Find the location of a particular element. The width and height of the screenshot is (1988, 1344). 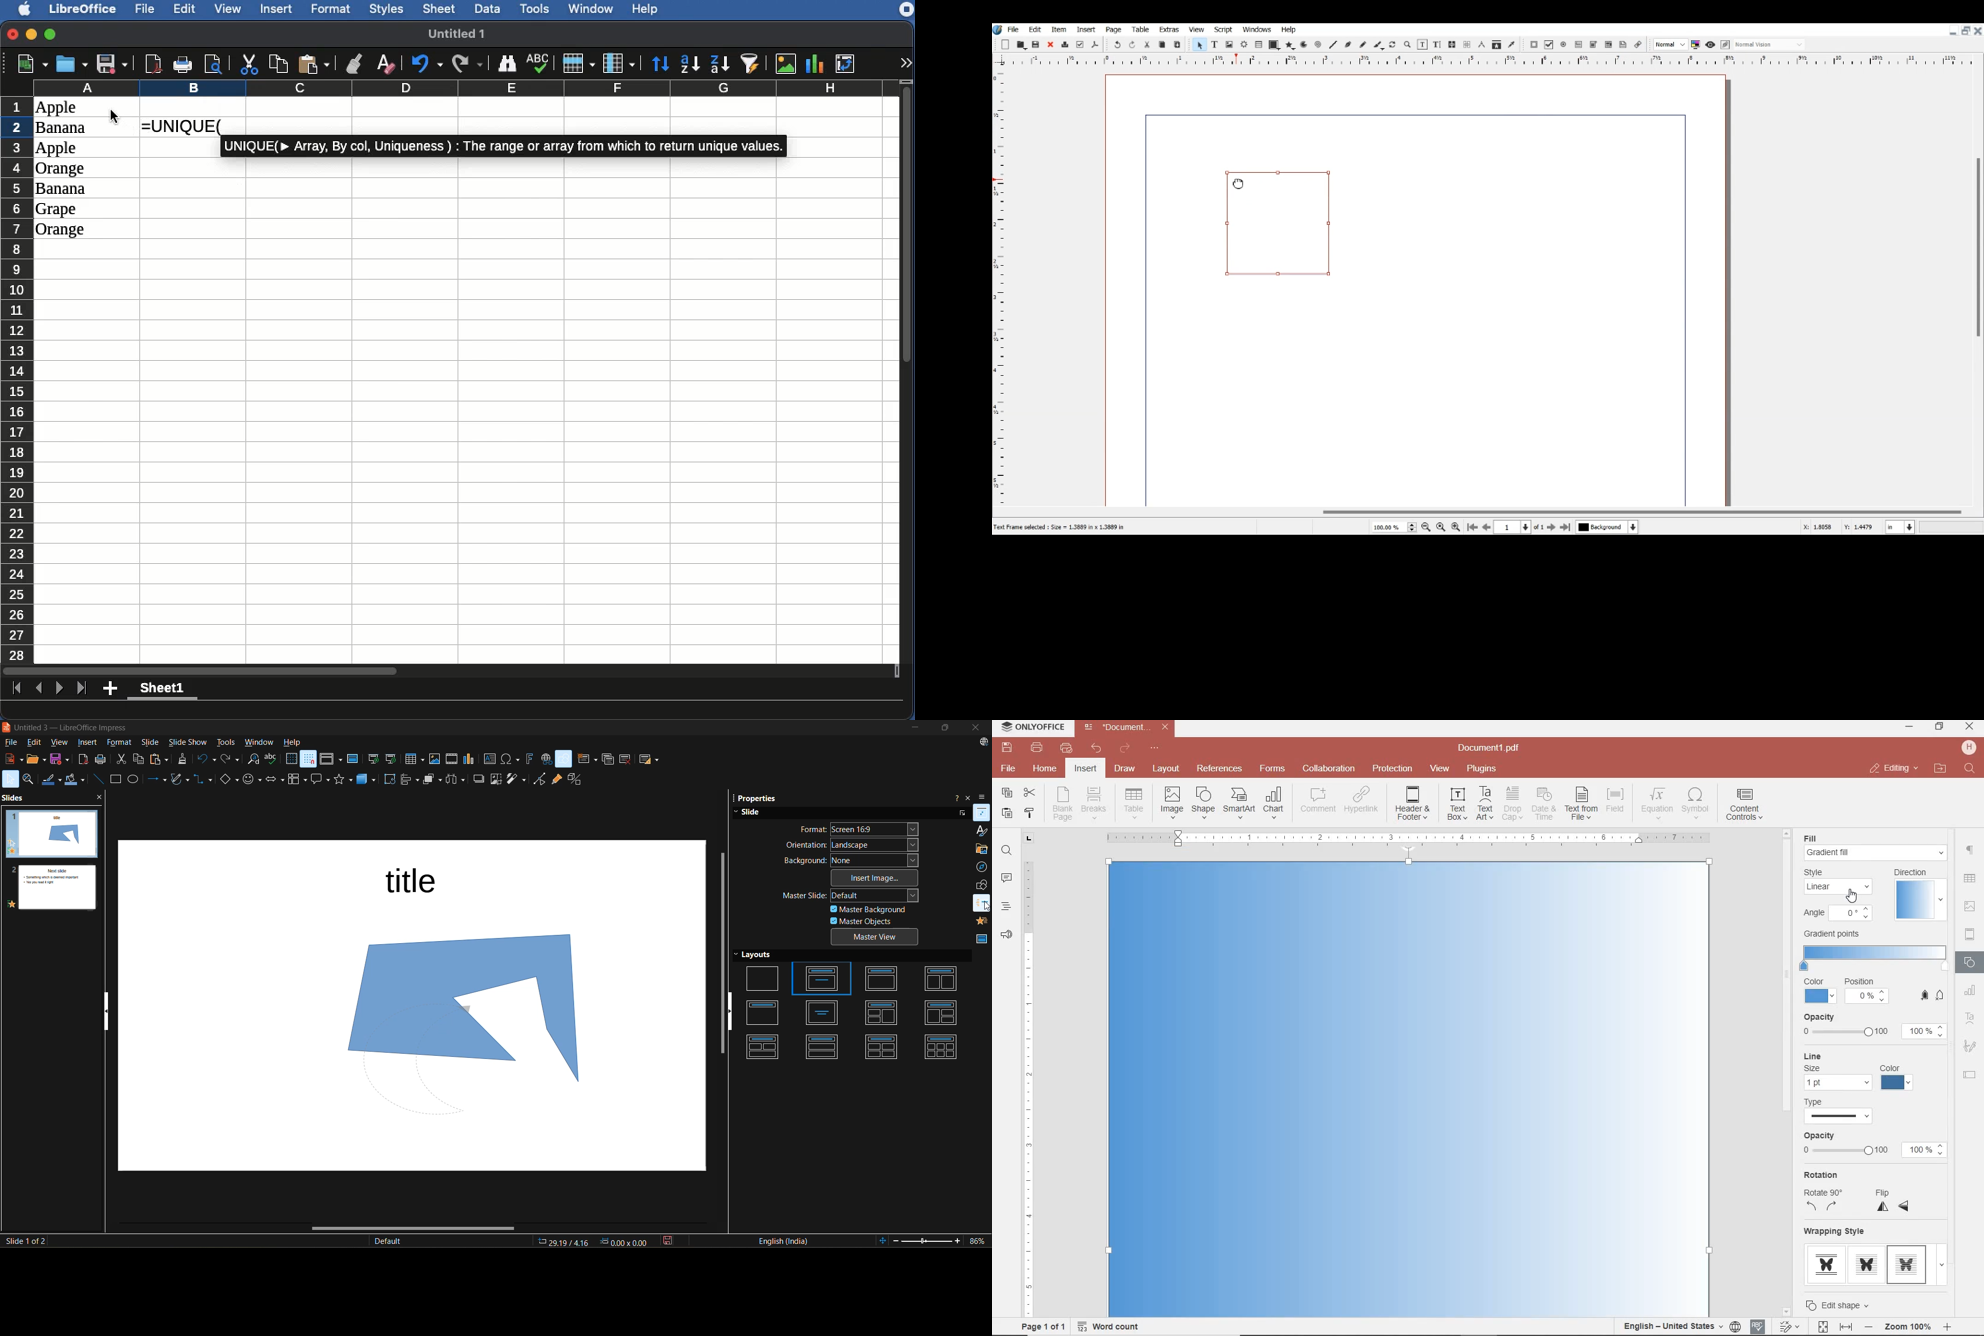

TYPE is located at coordinates (1875, 987).